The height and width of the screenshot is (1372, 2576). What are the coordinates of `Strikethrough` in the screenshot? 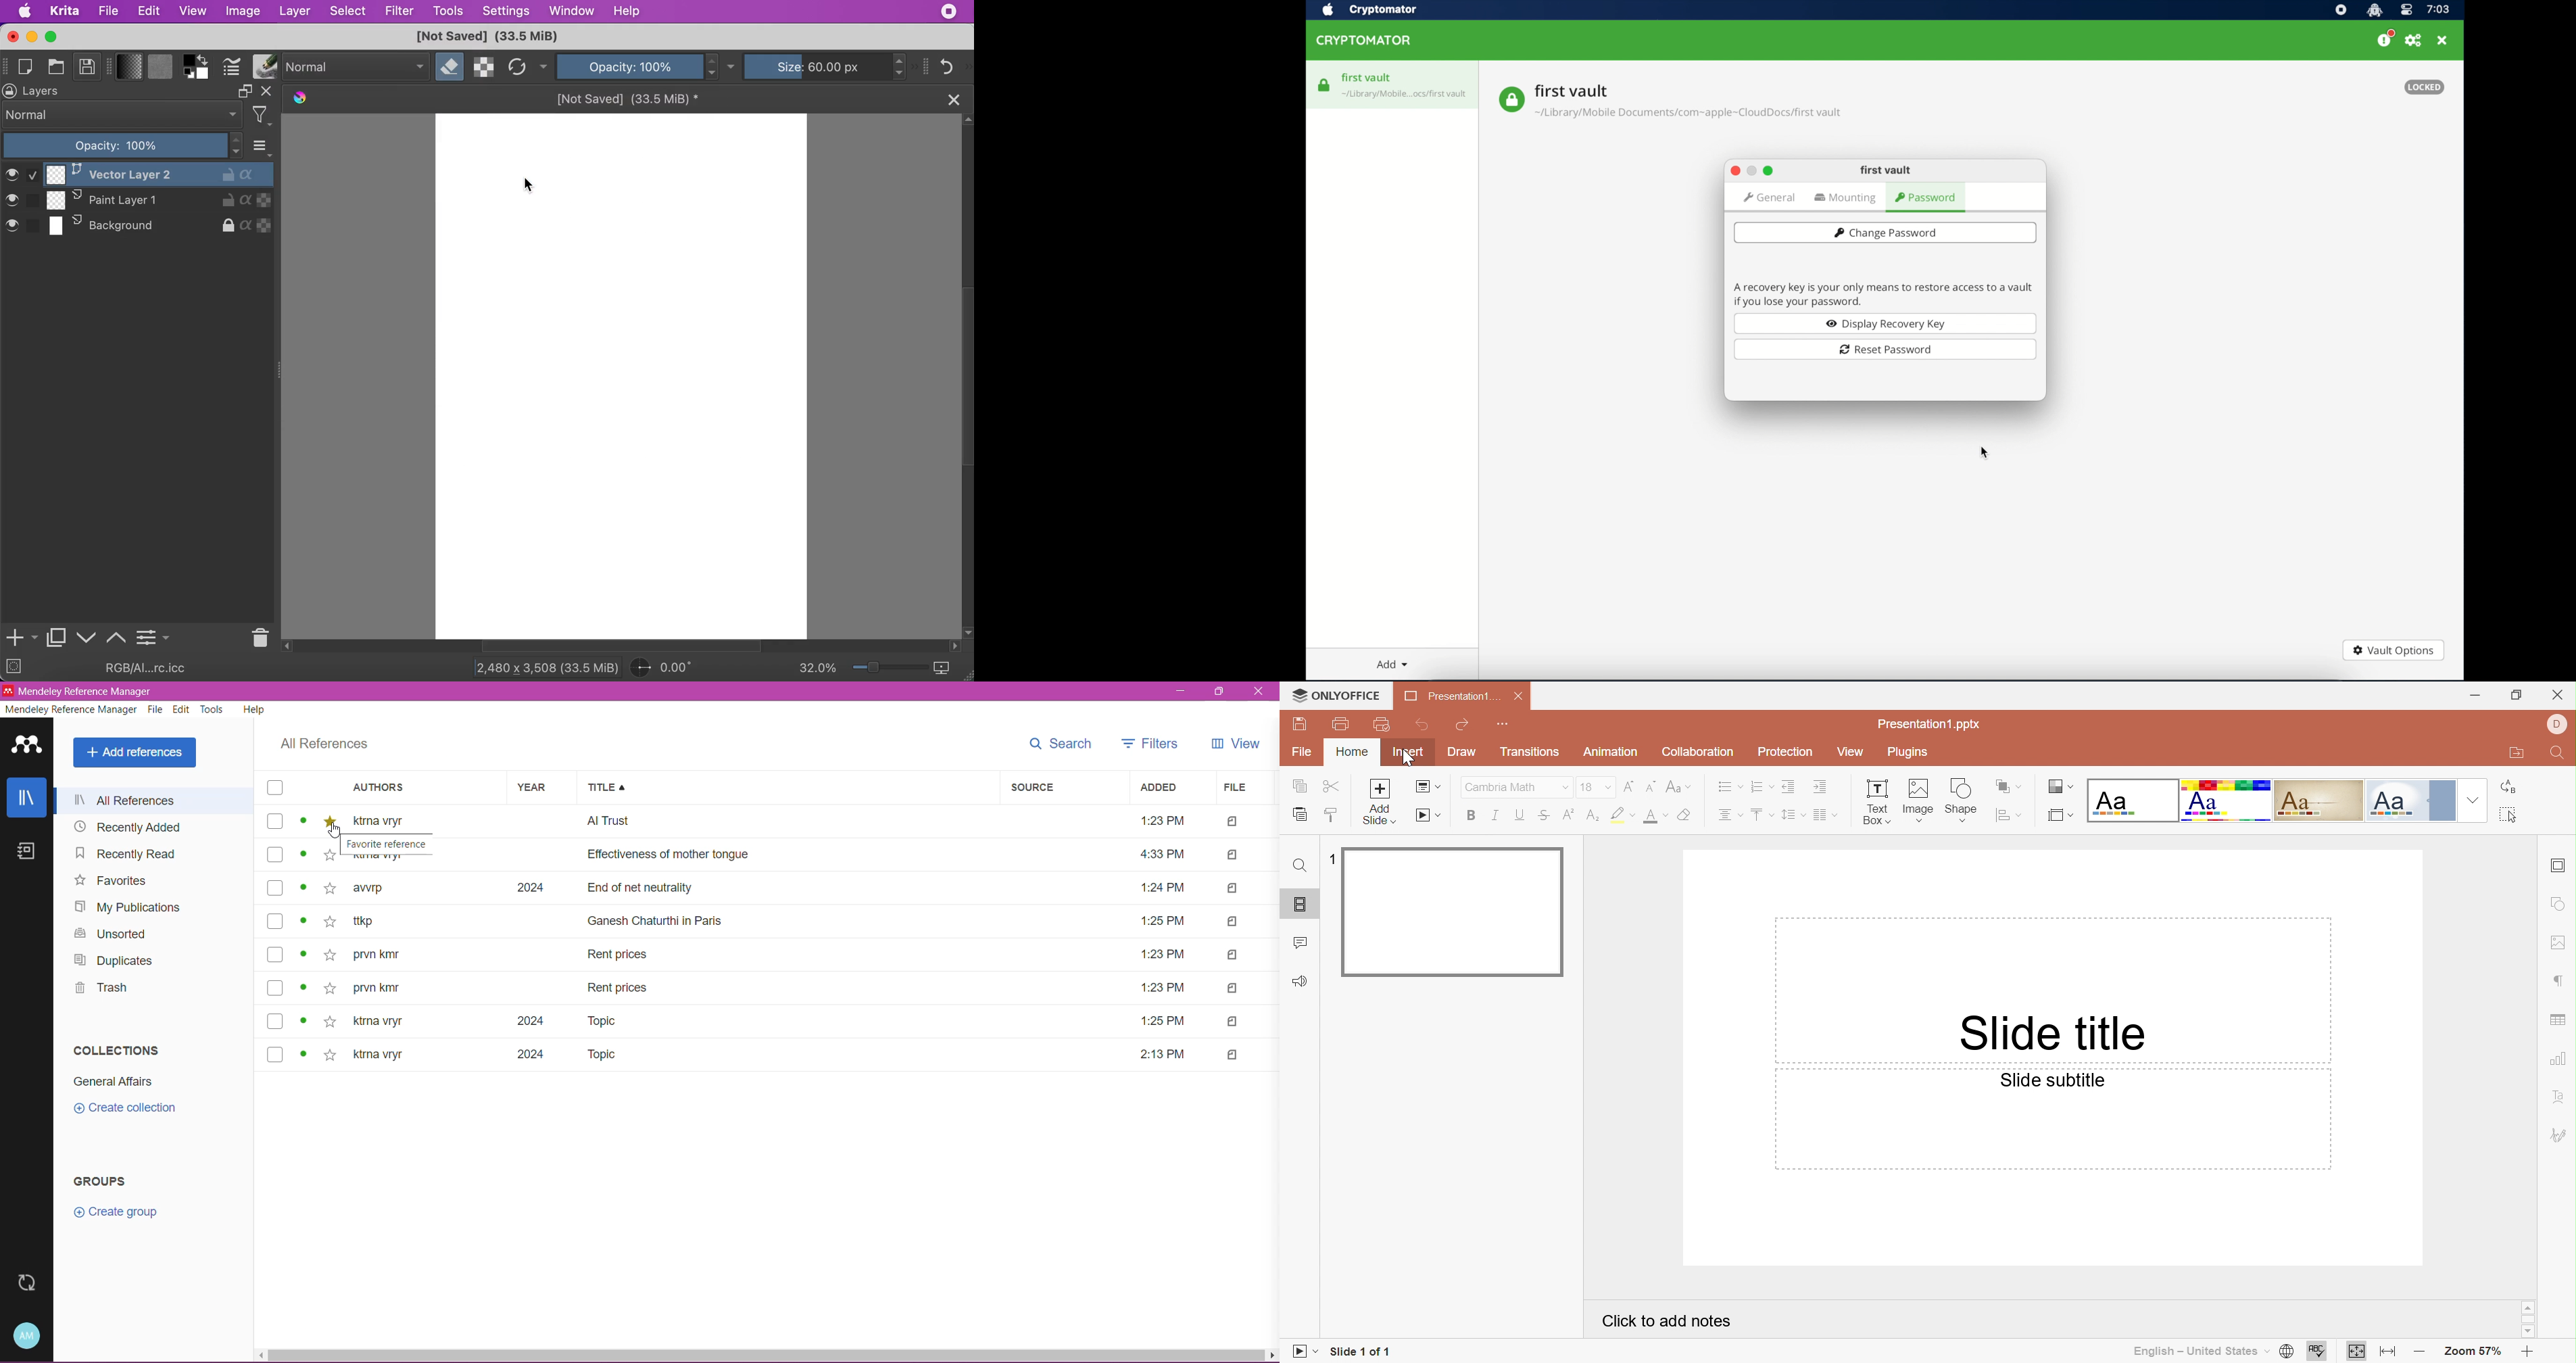 It's located at (1544, 816).